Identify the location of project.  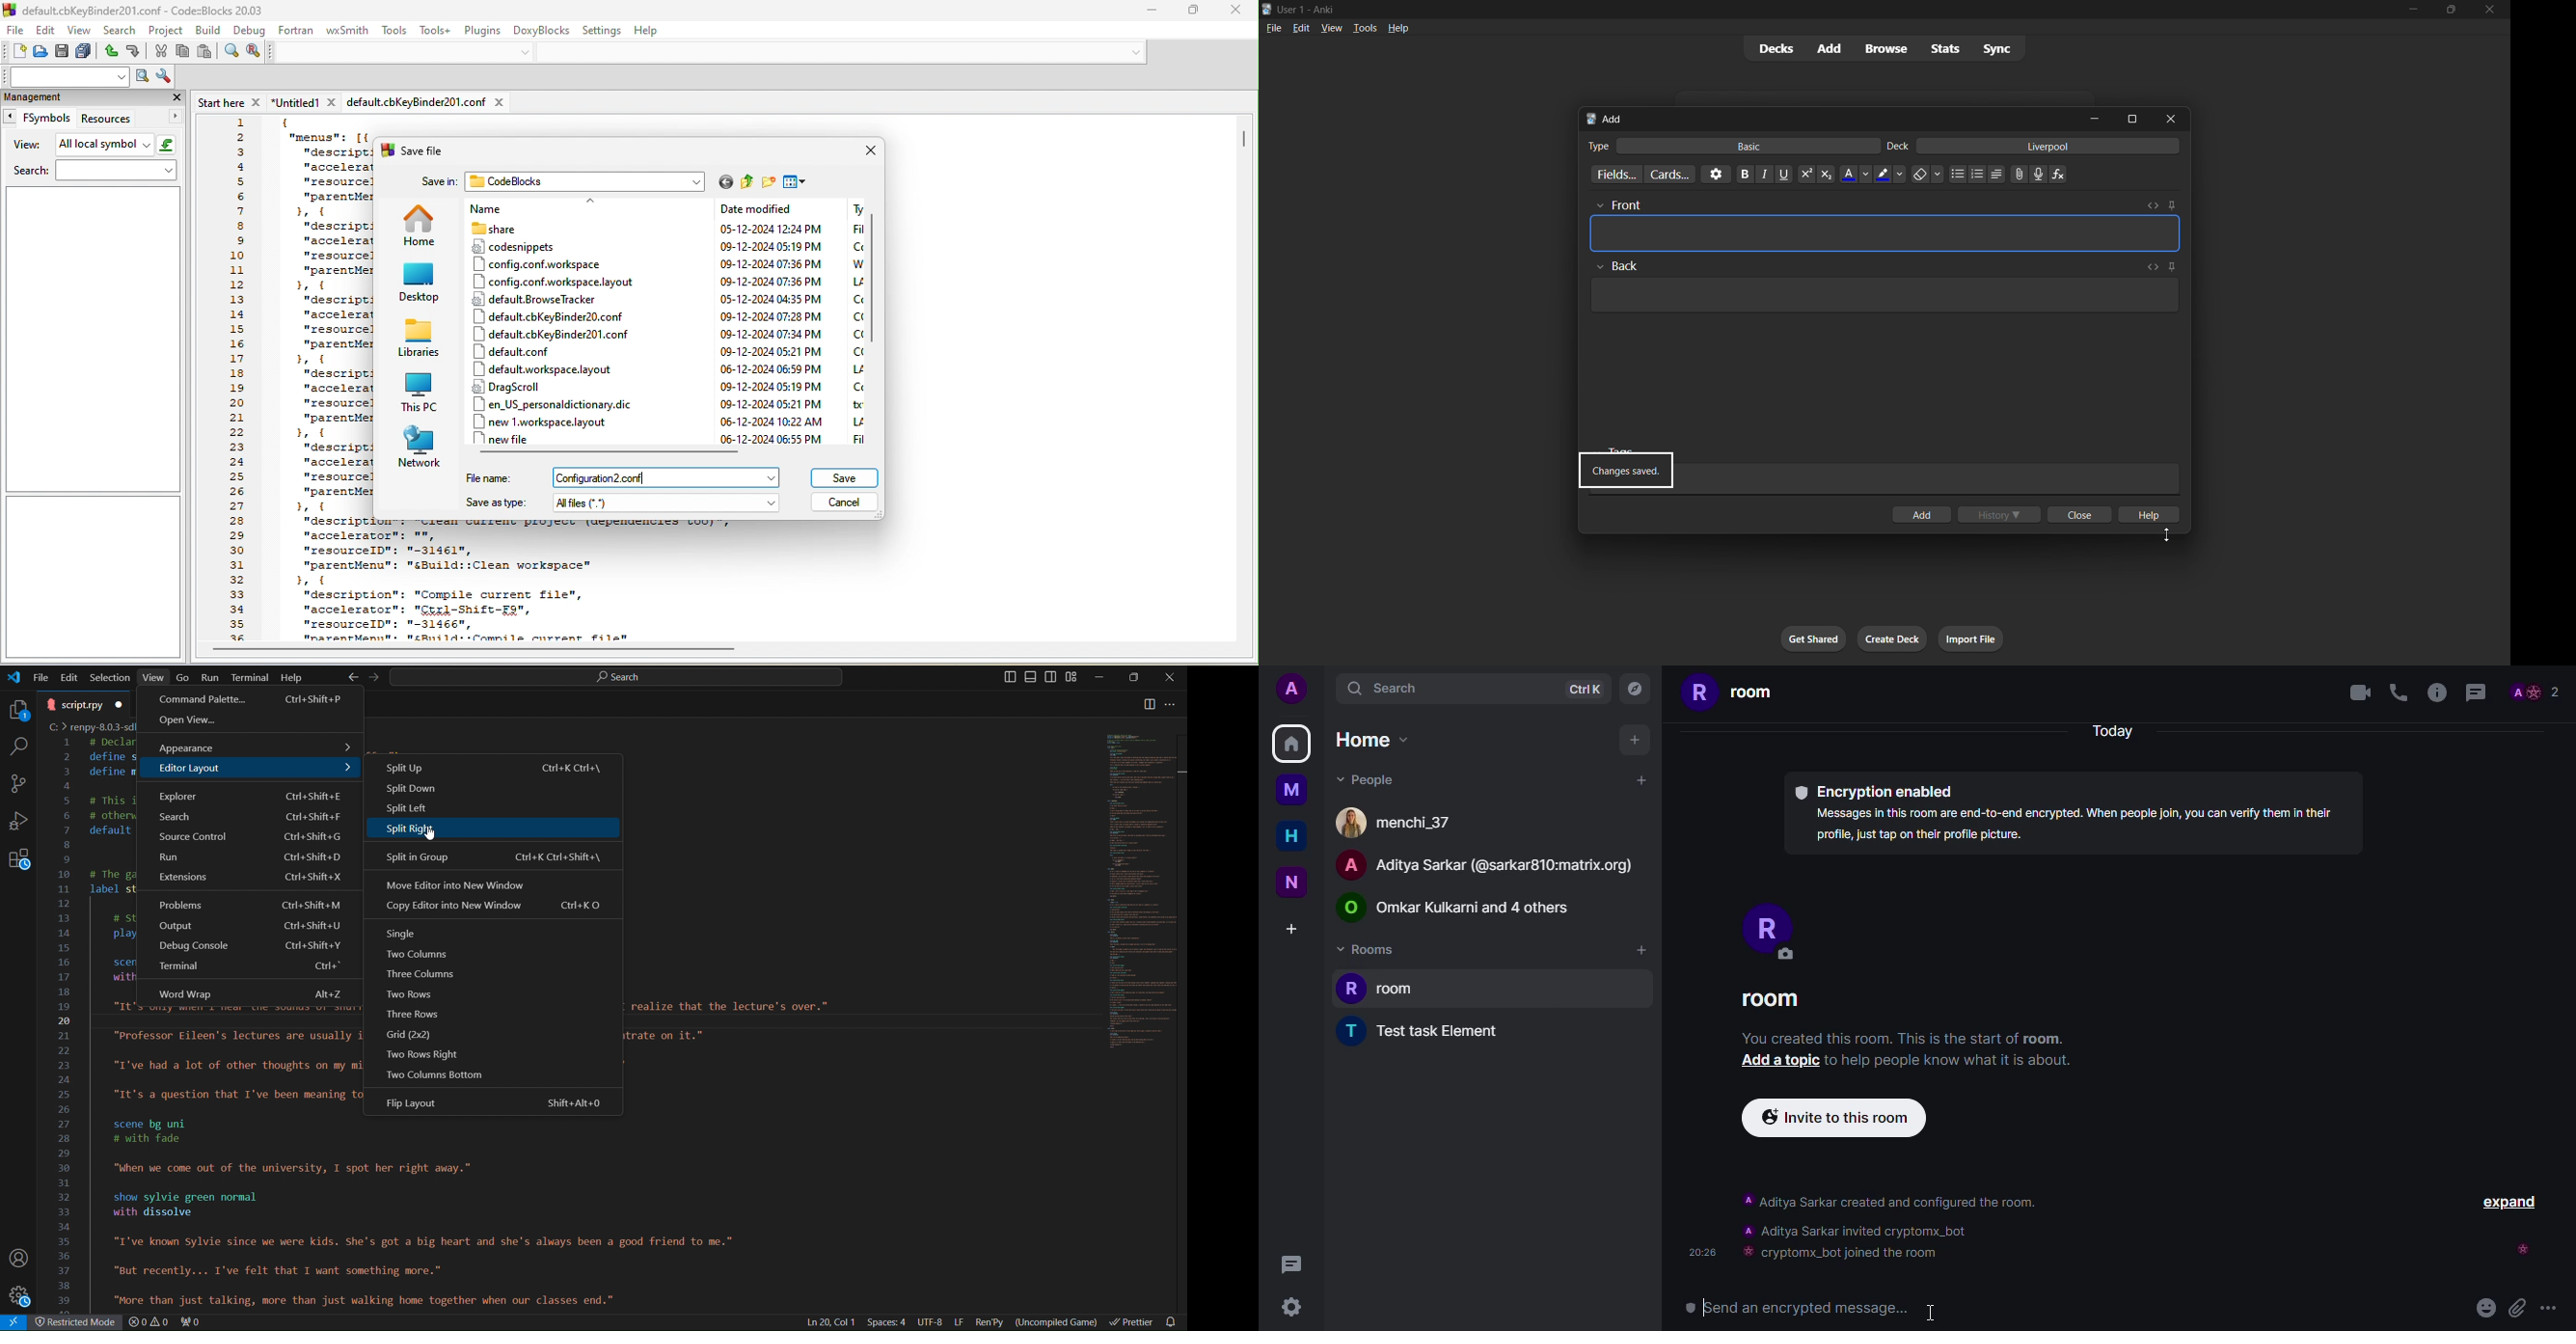
(167, 31).